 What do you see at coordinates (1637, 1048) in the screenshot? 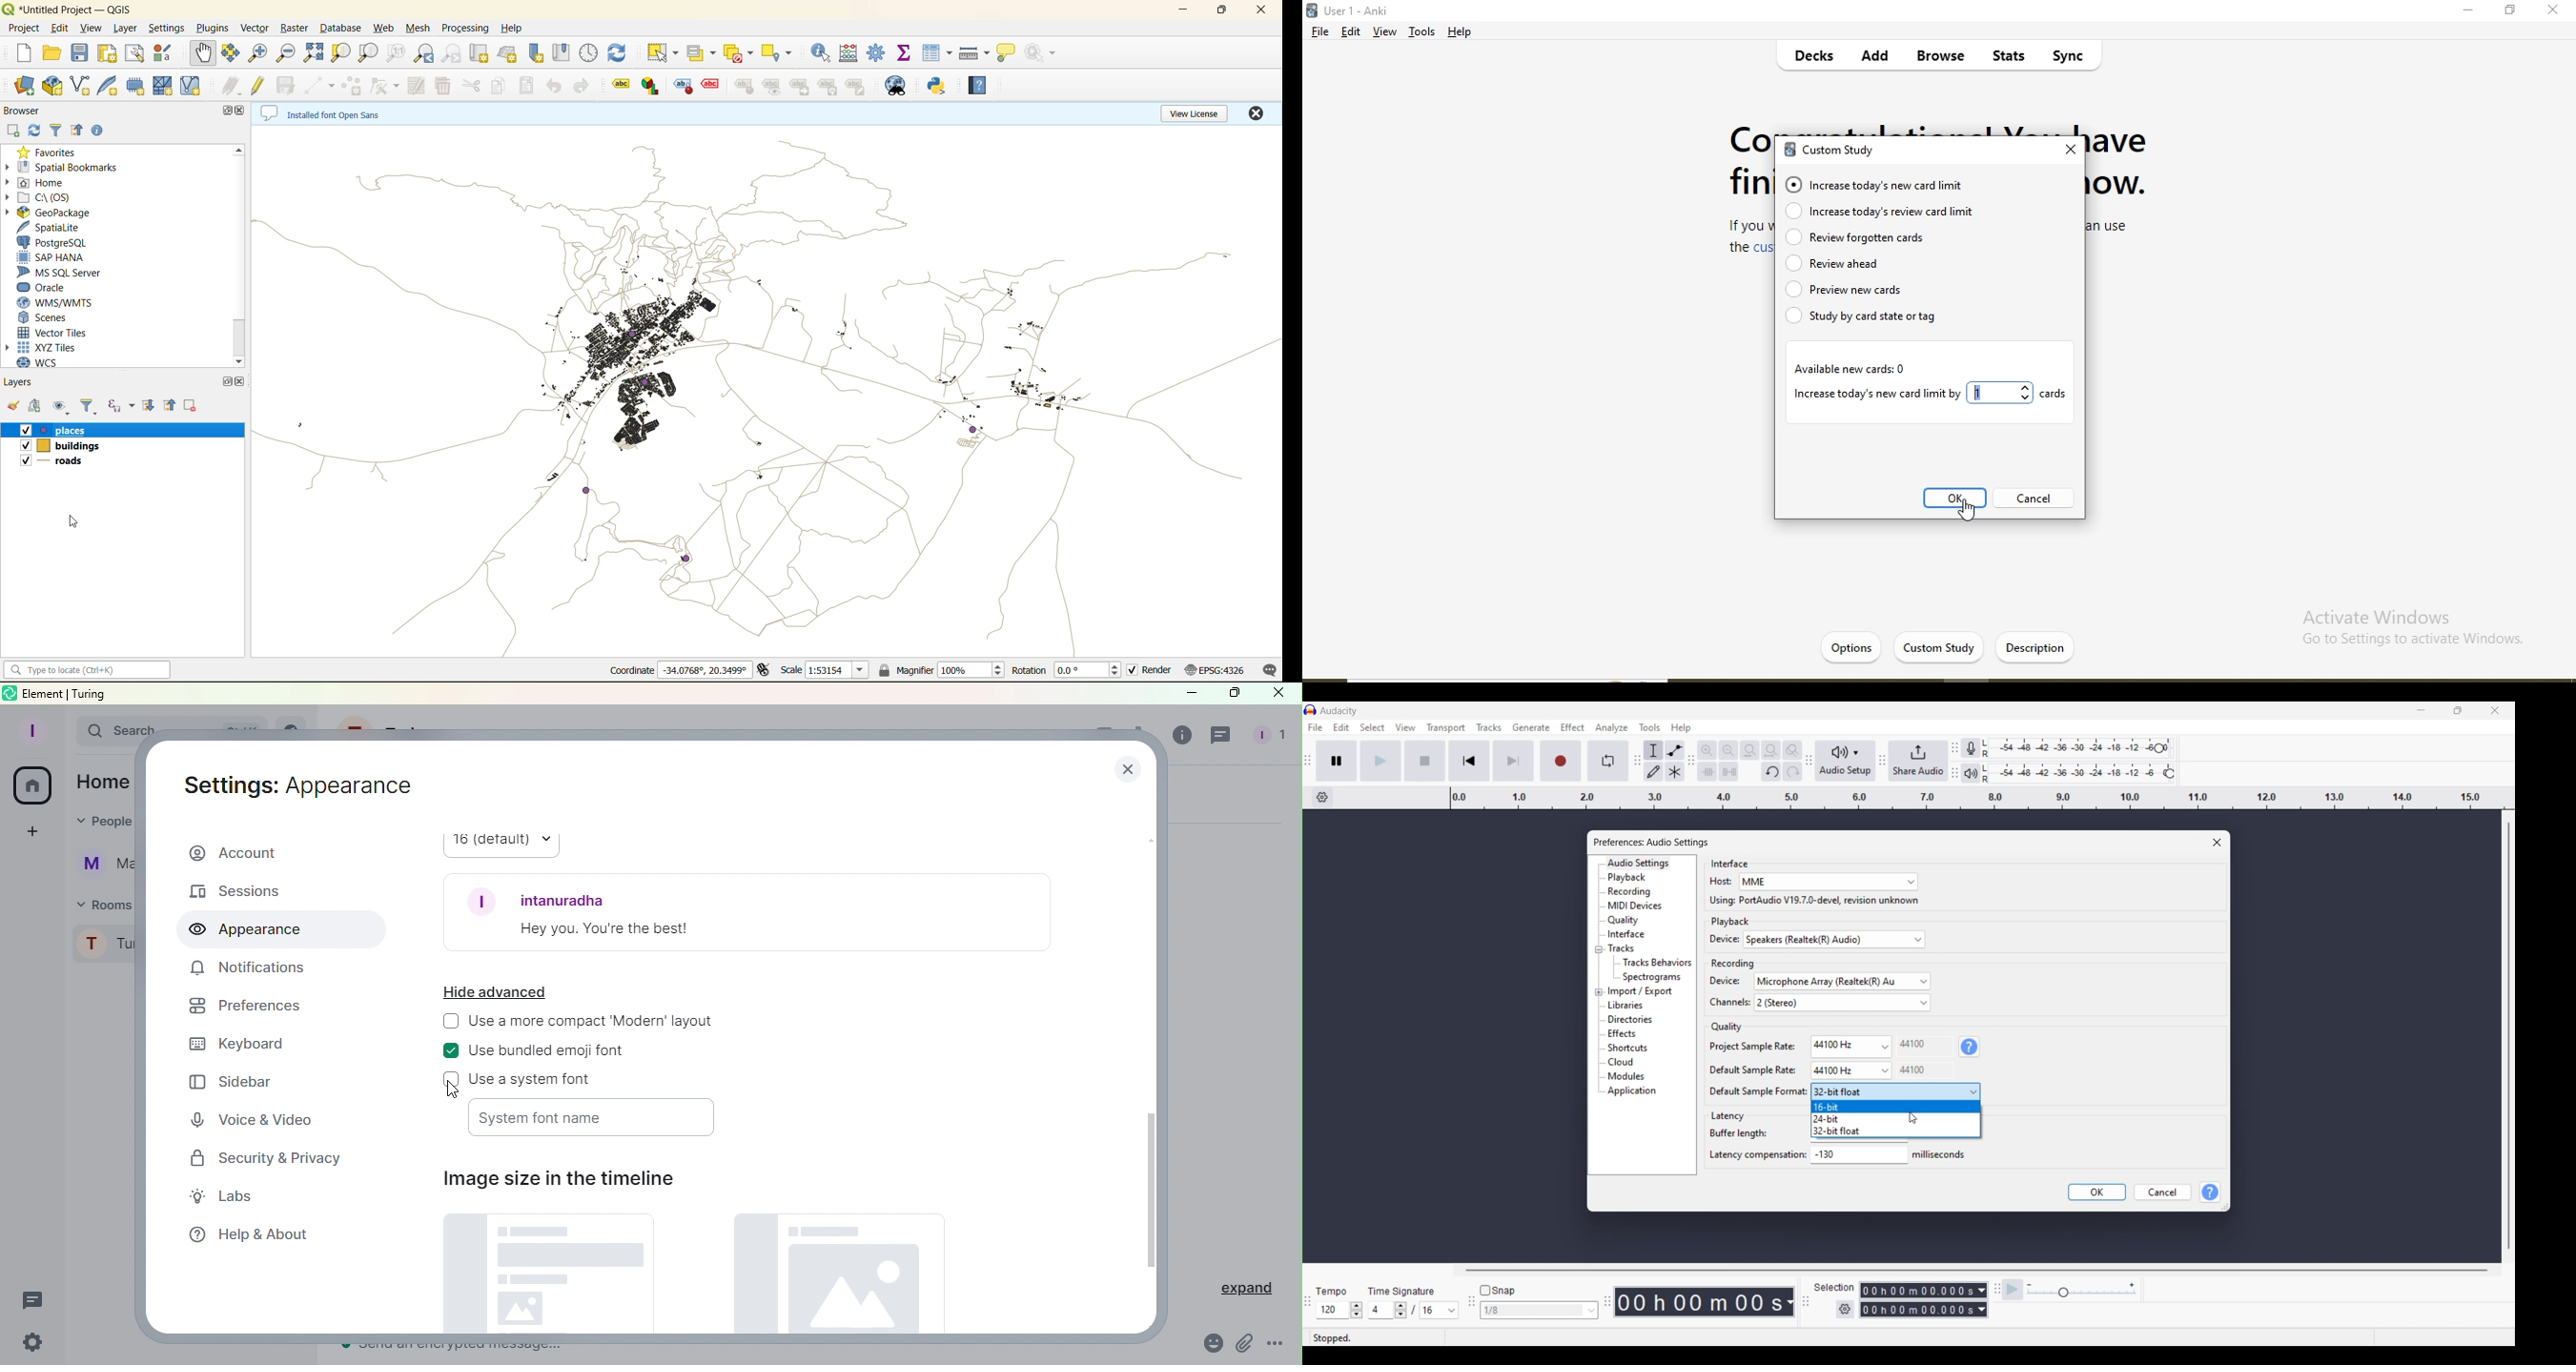
I see `Shortcuts` at bounding box center [1637, 1048].